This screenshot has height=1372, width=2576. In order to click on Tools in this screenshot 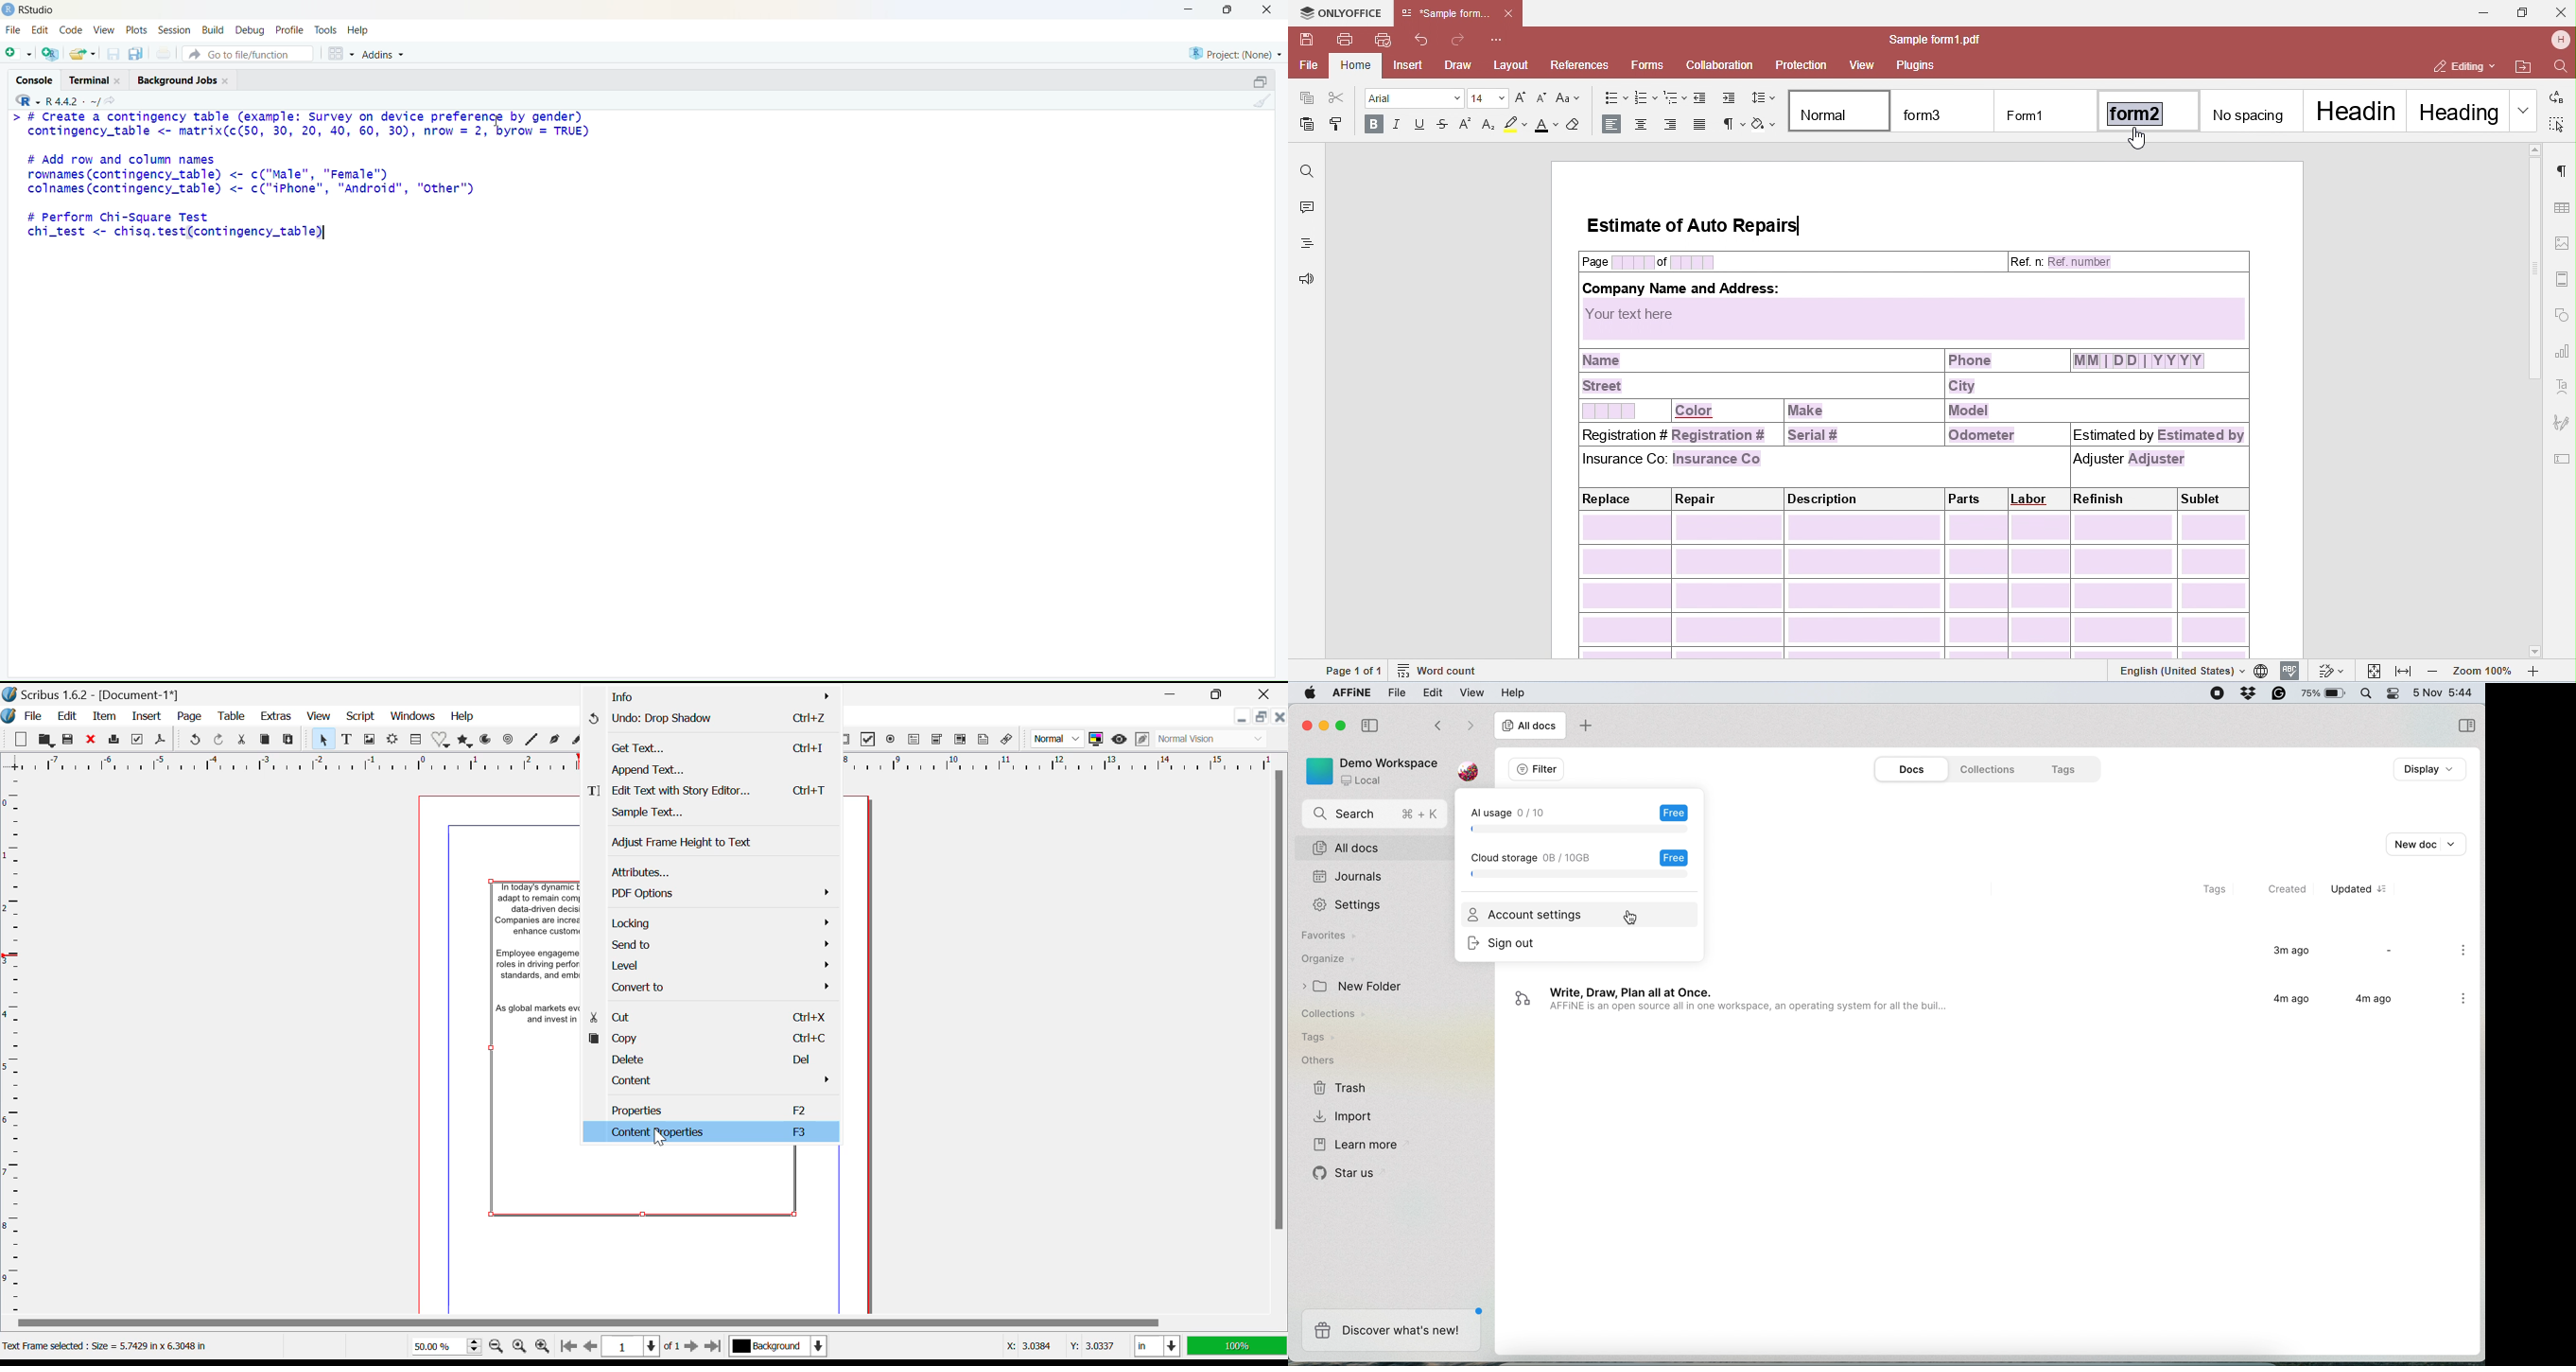, I will do `click(326, 30)`.